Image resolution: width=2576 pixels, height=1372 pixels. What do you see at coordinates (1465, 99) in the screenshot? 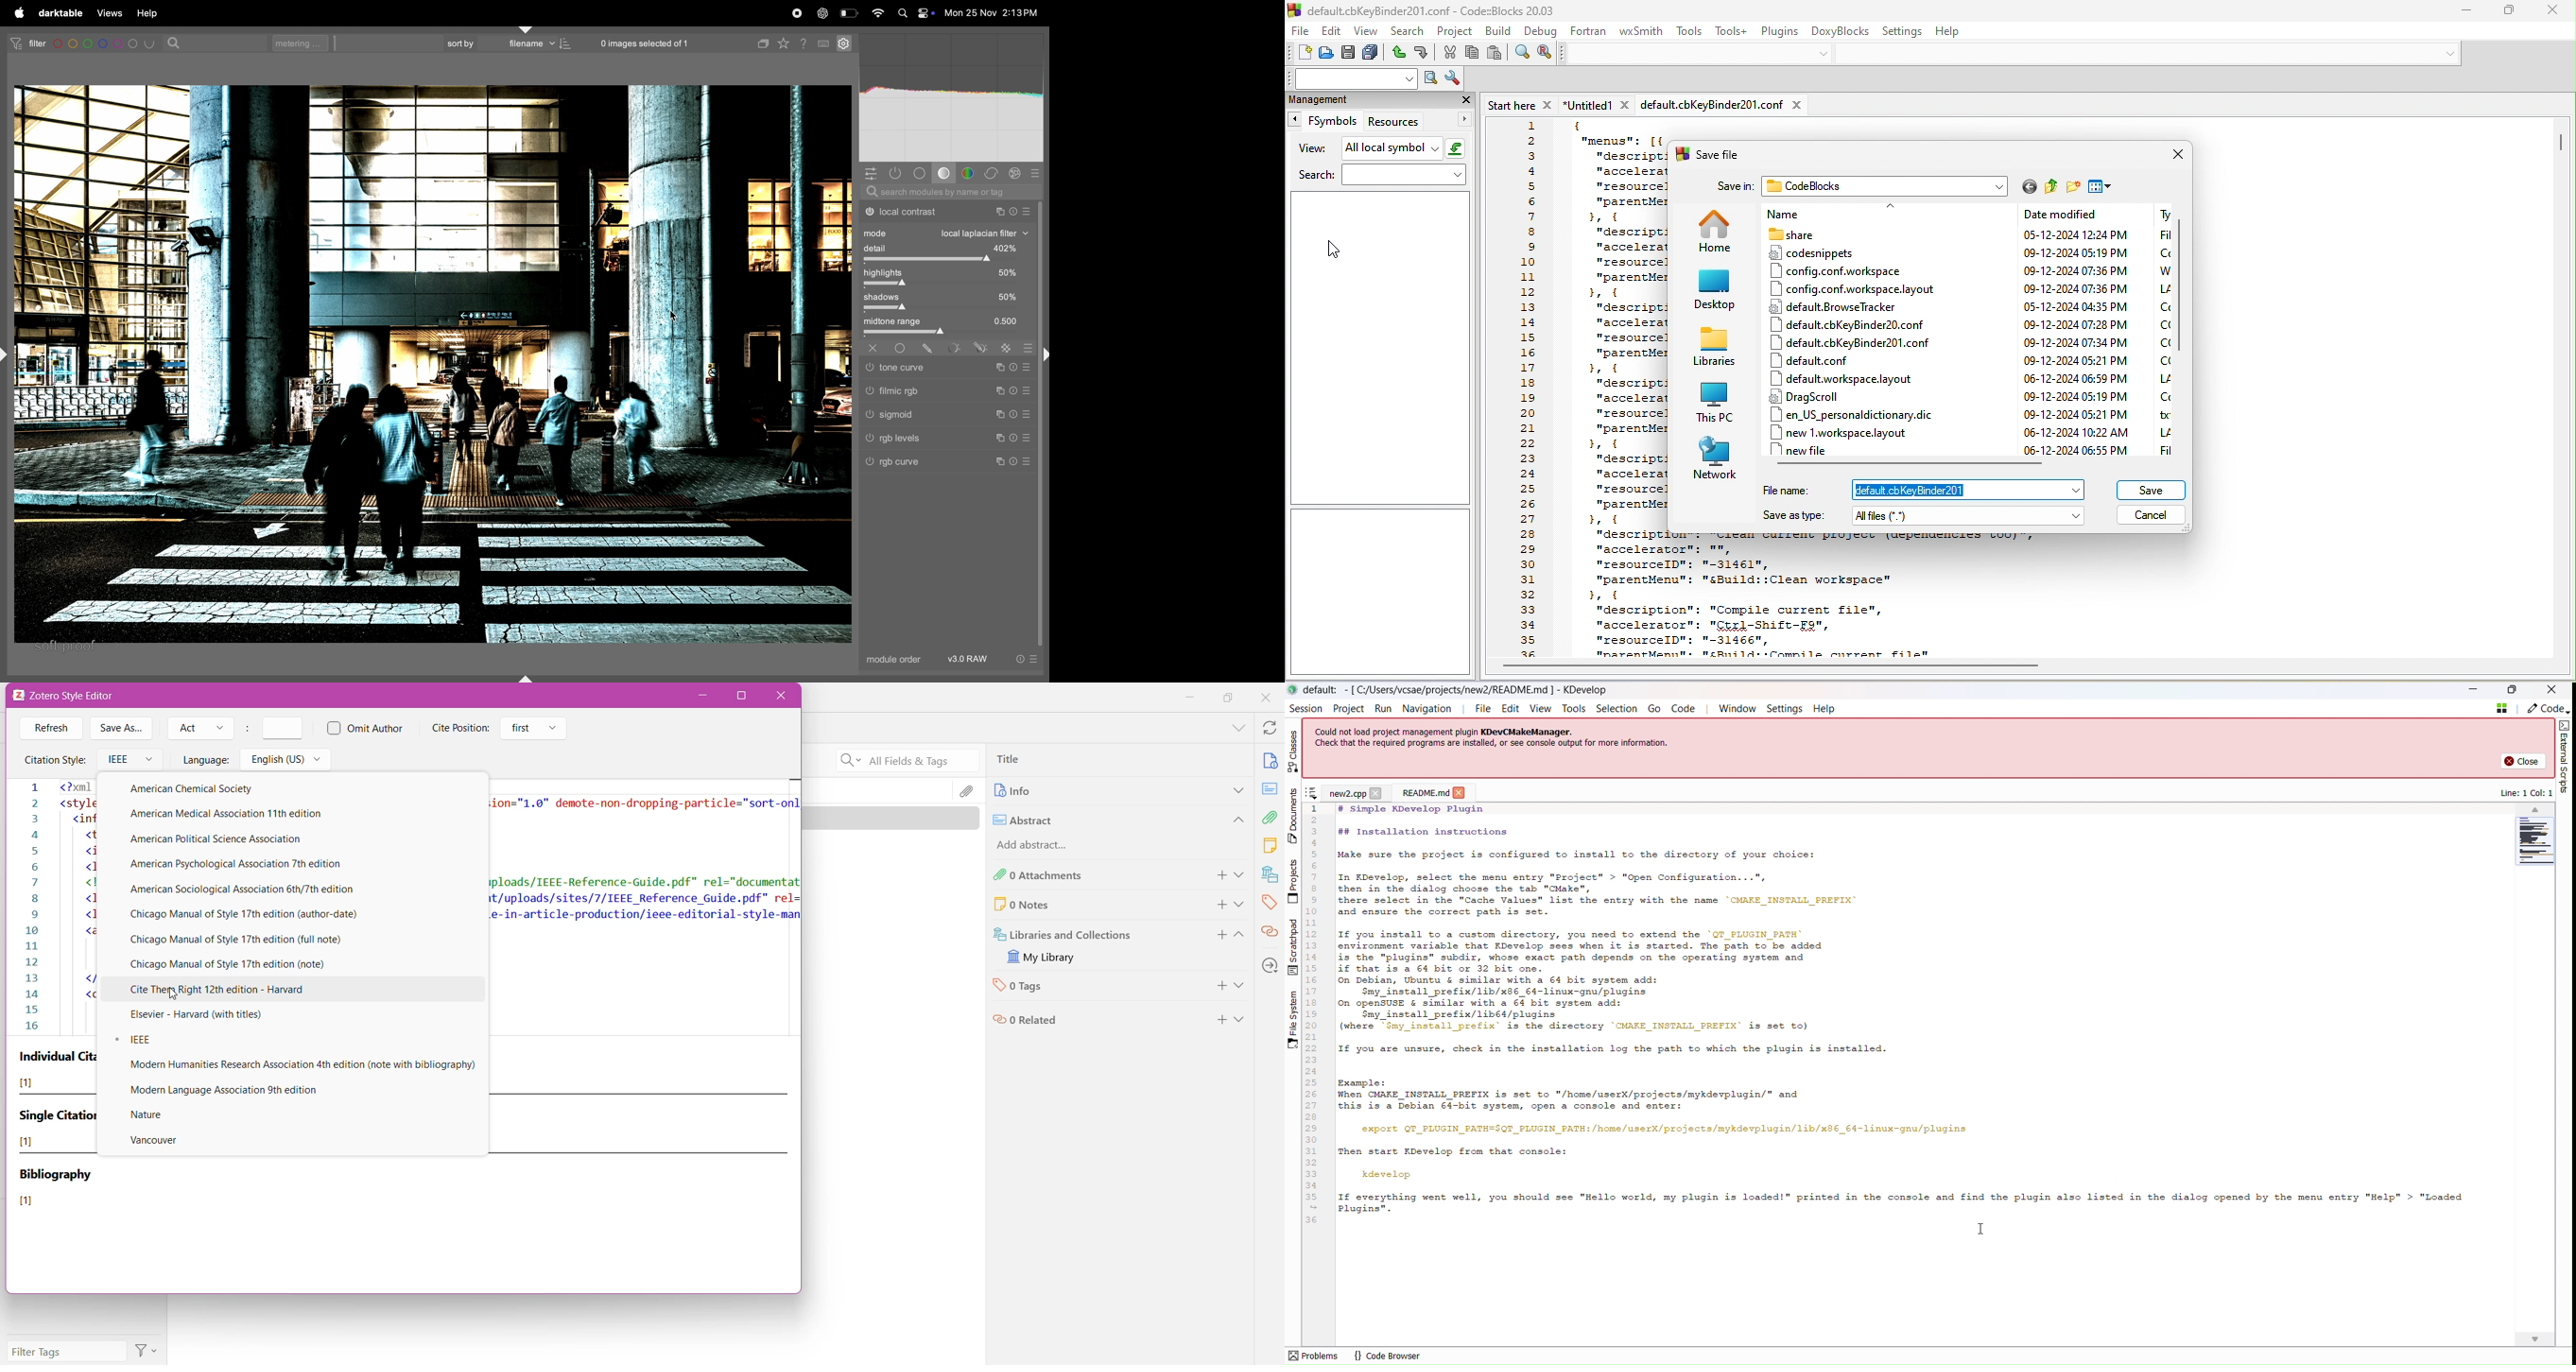
I see `close` at bounding box center [1465, 99].